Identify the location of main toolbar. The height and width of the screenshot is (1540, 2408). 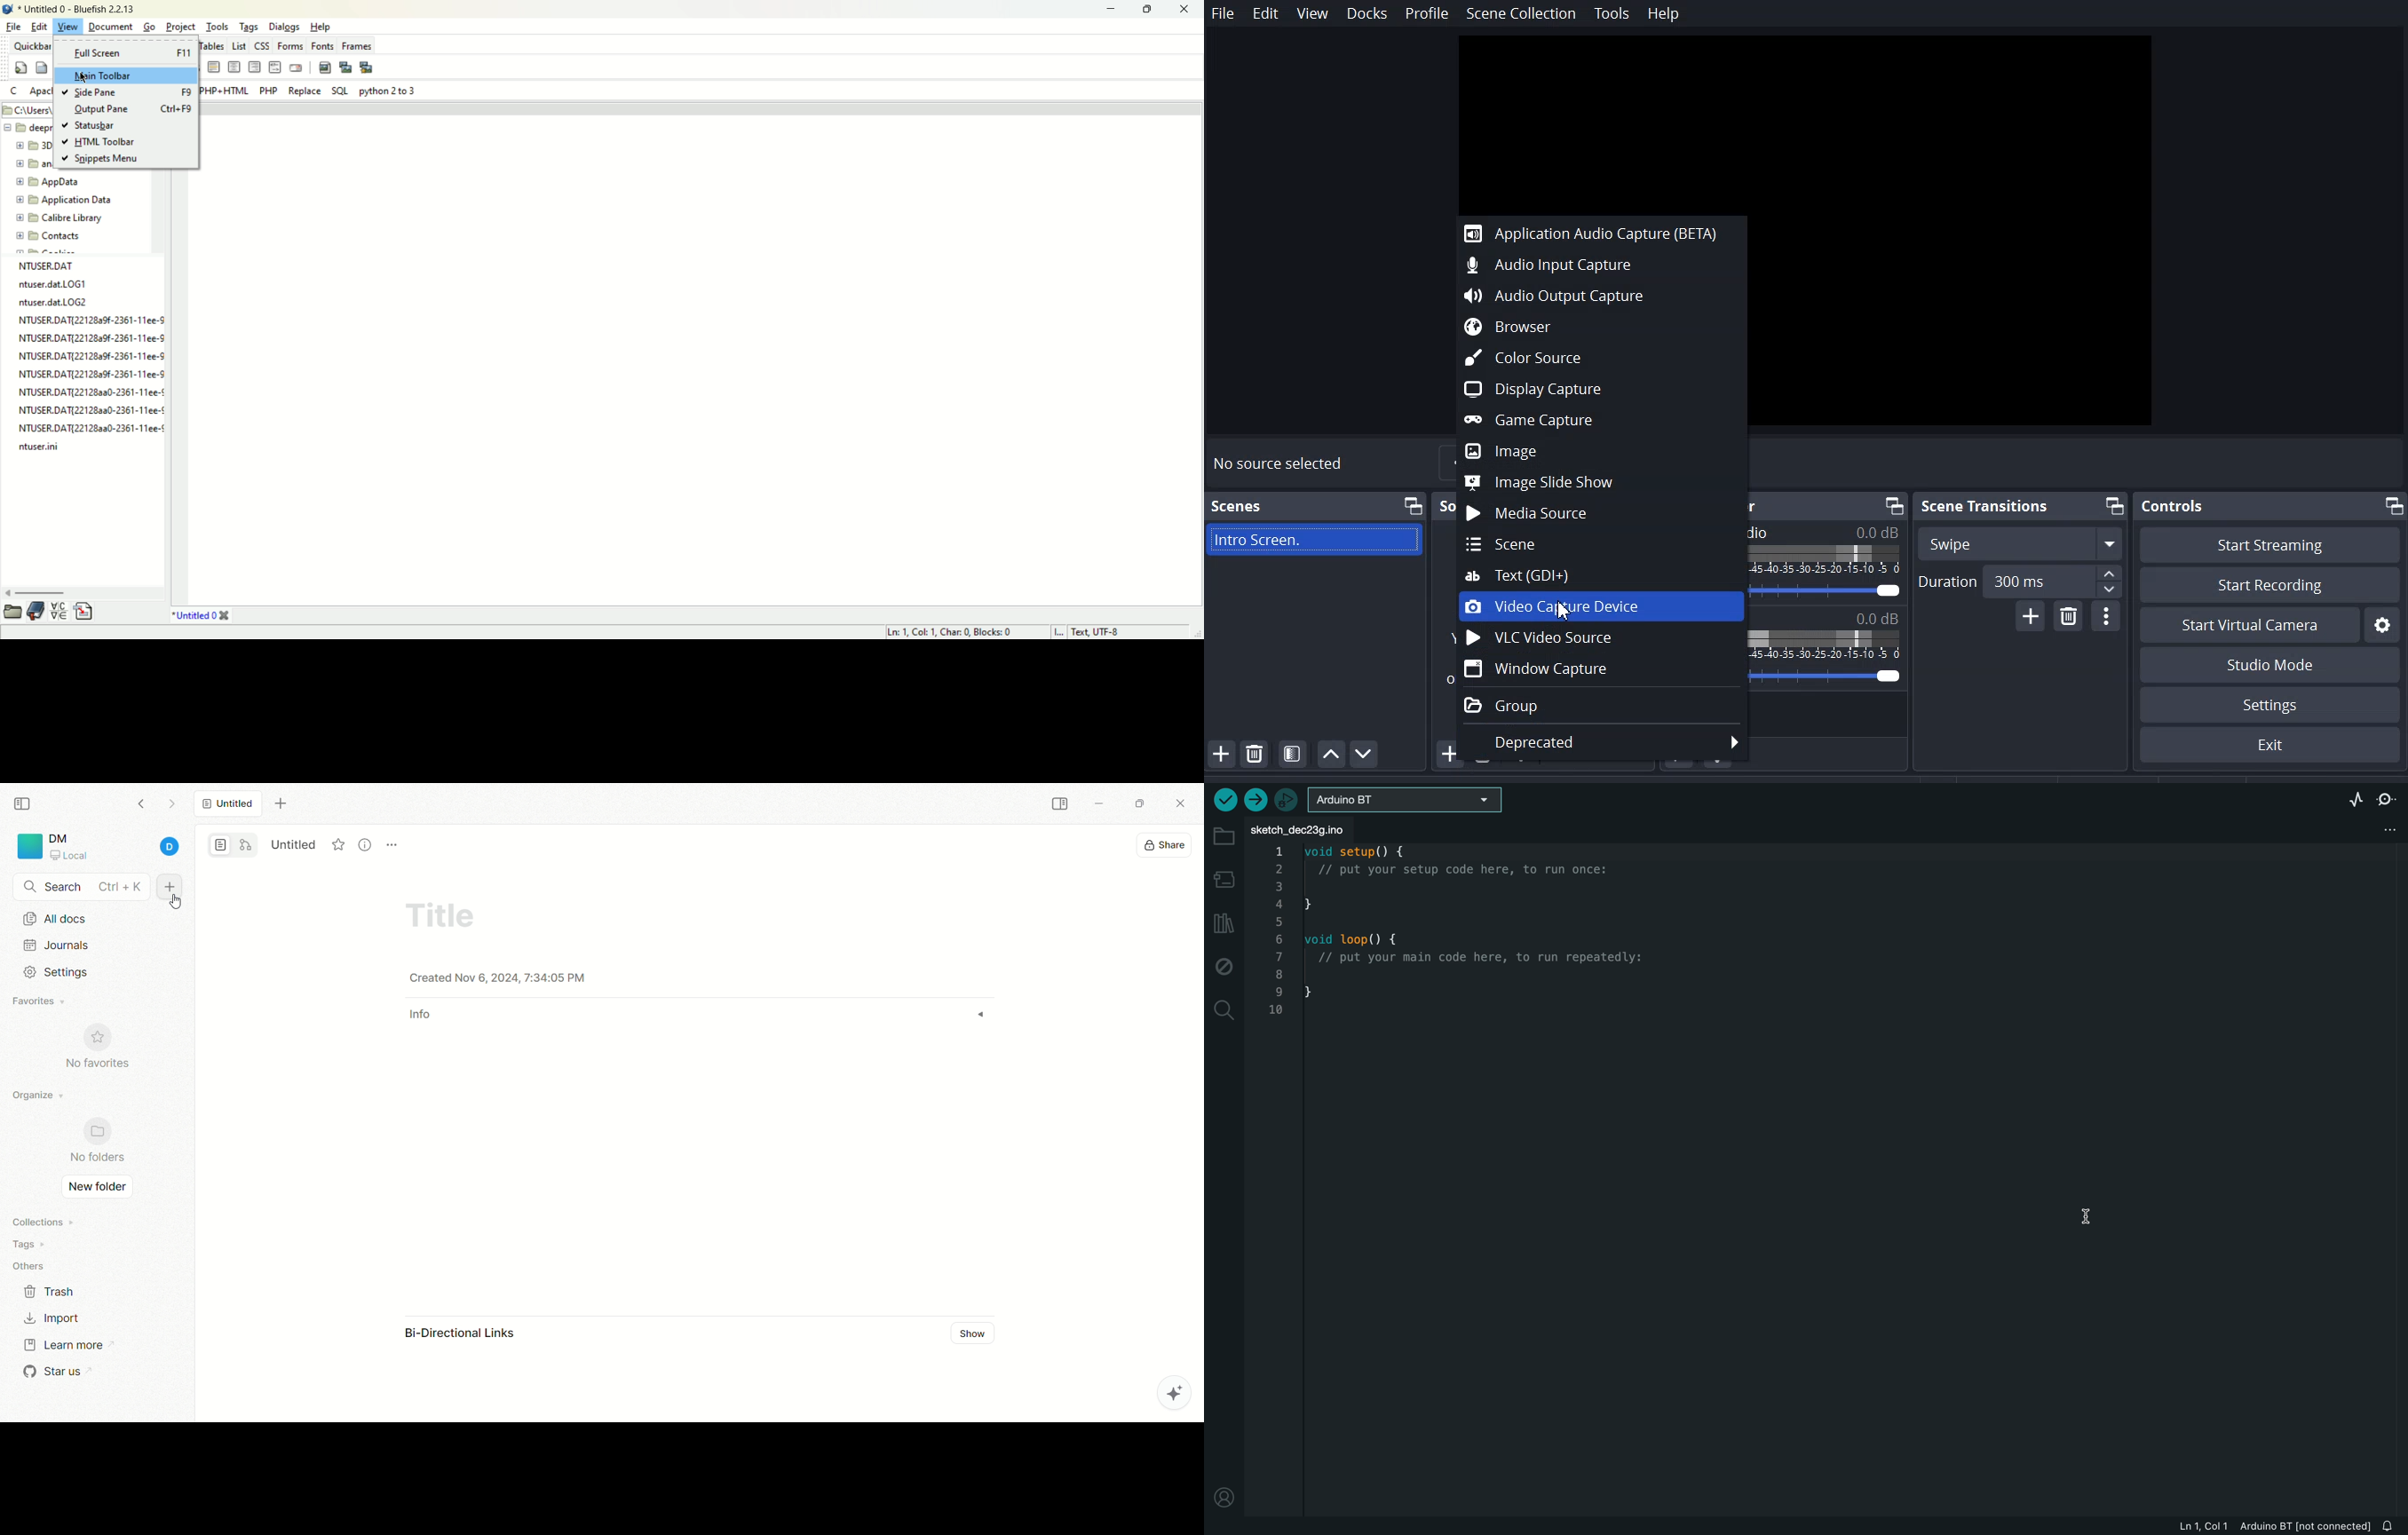
(125, 76).